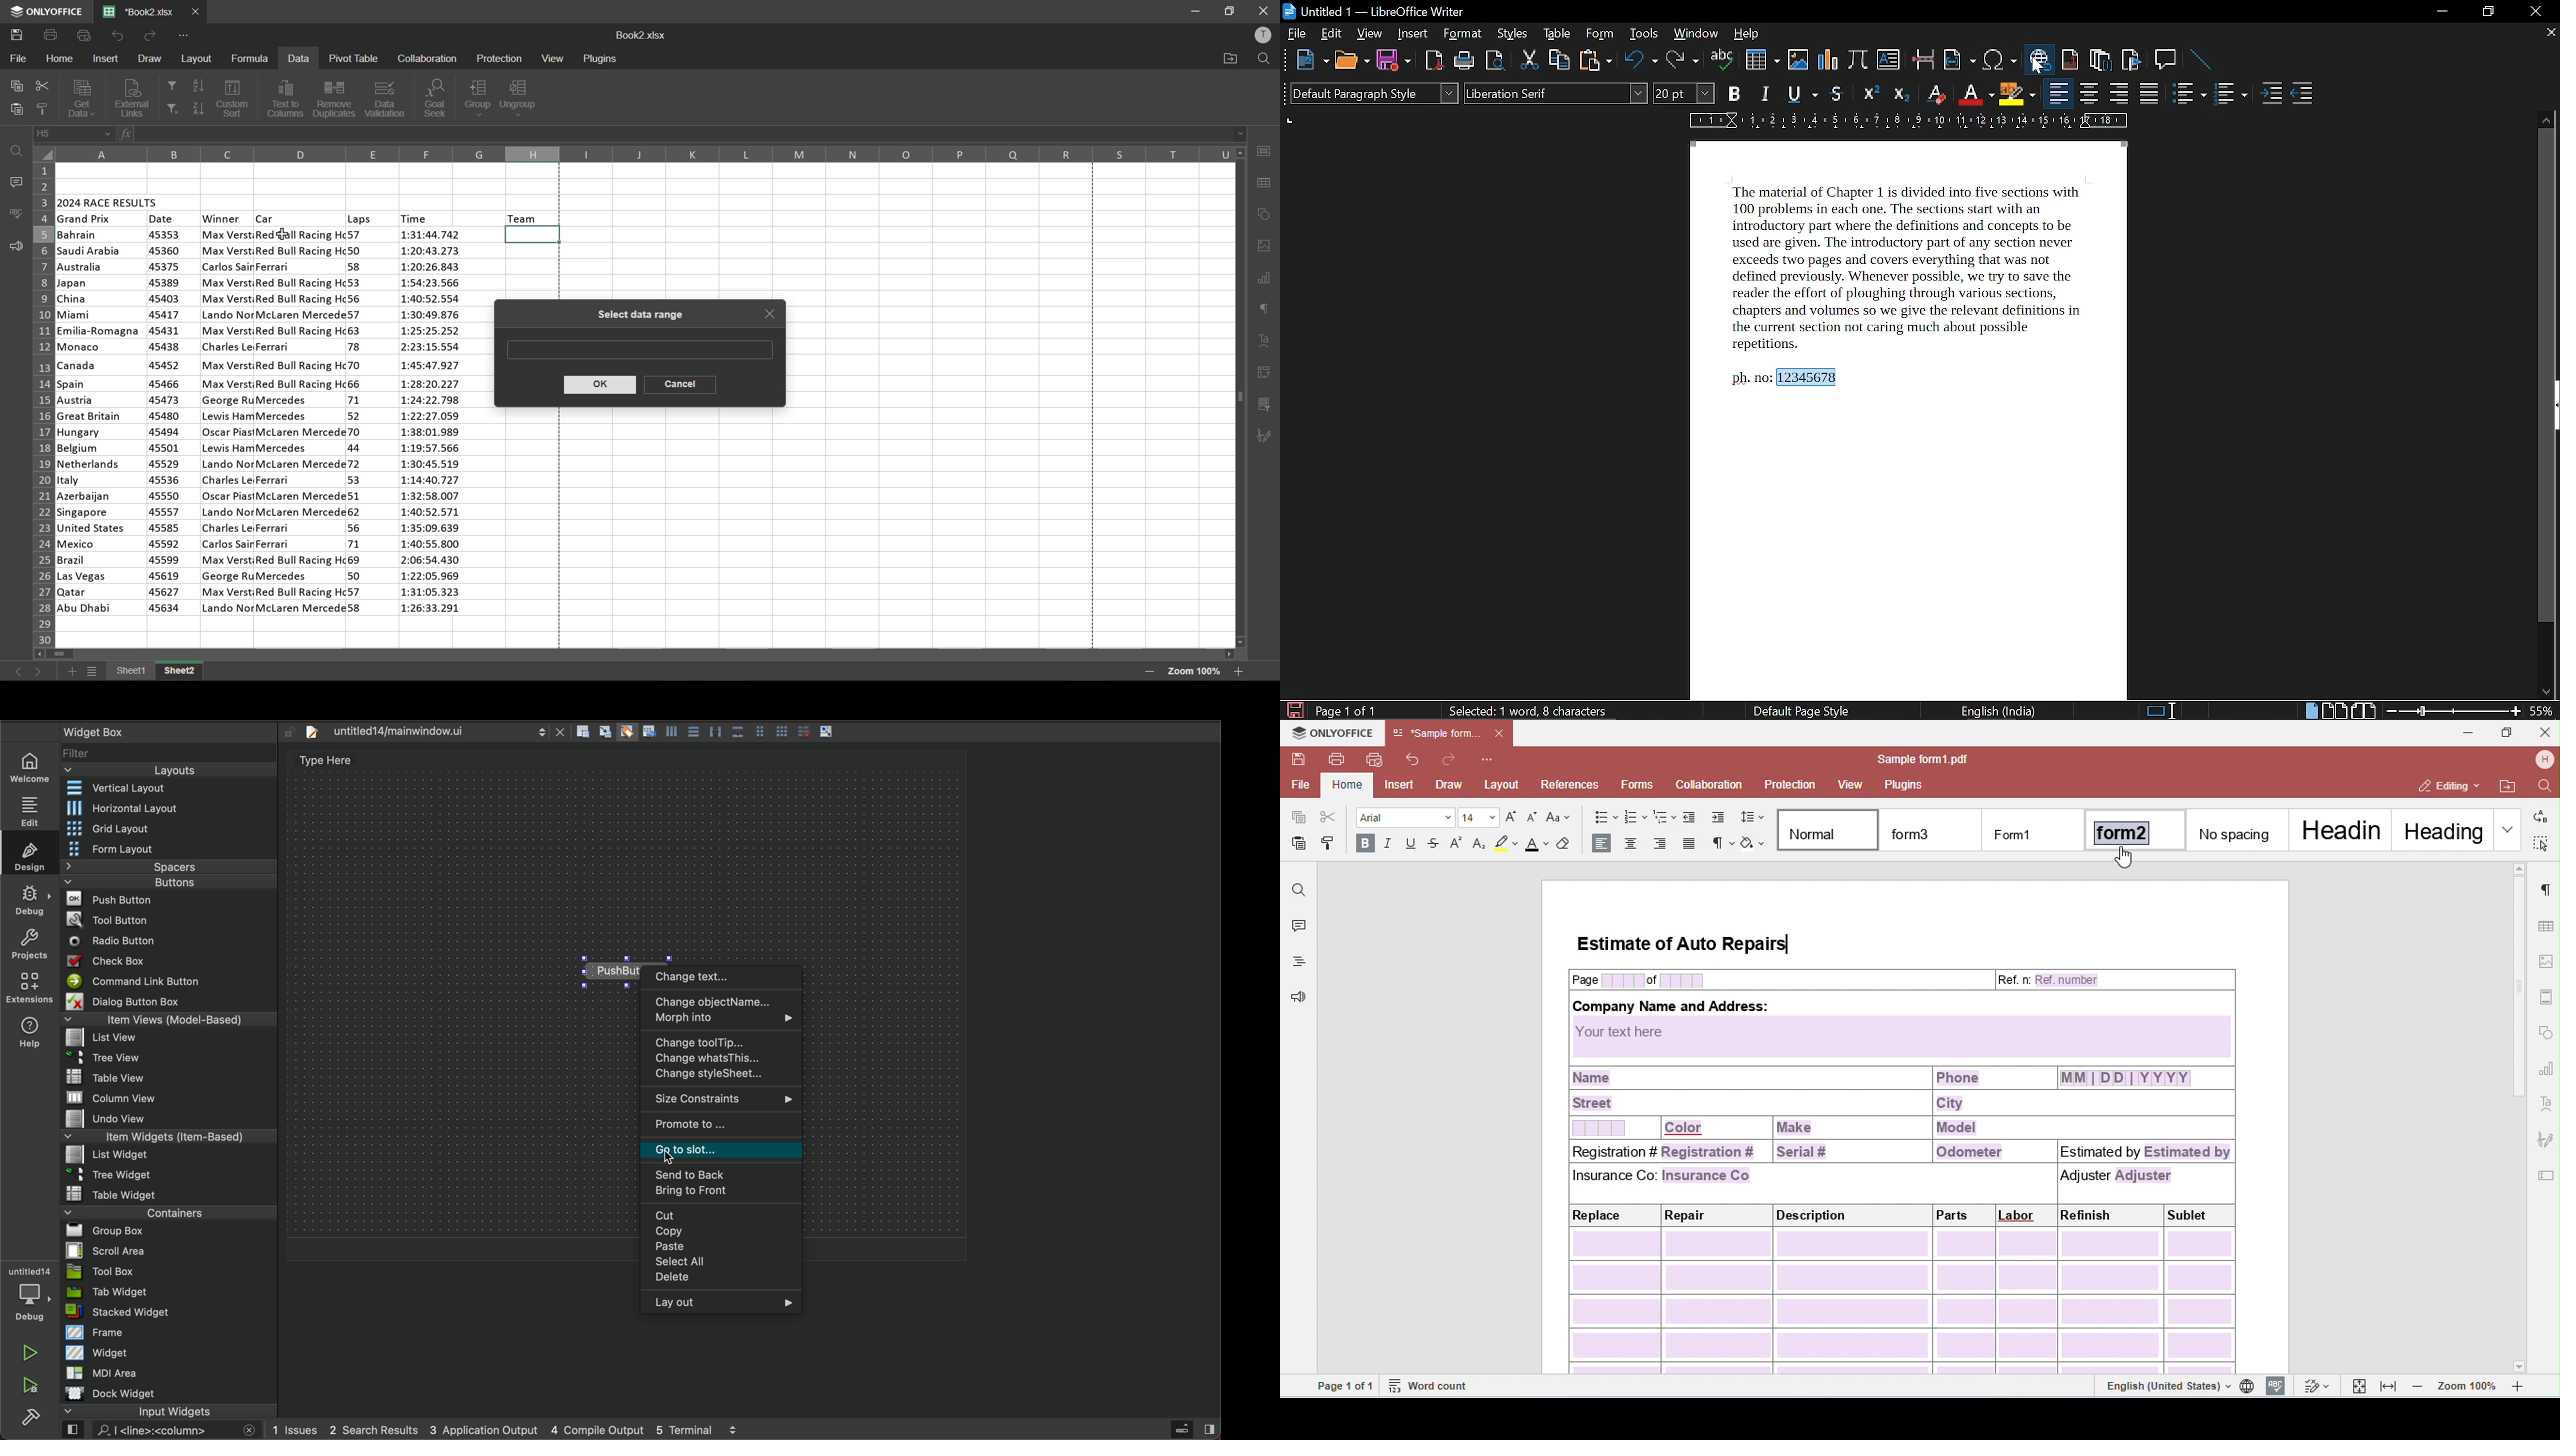  Describe the element at coordinates (501, 59) in the screenshot. I see `protection` at that location.